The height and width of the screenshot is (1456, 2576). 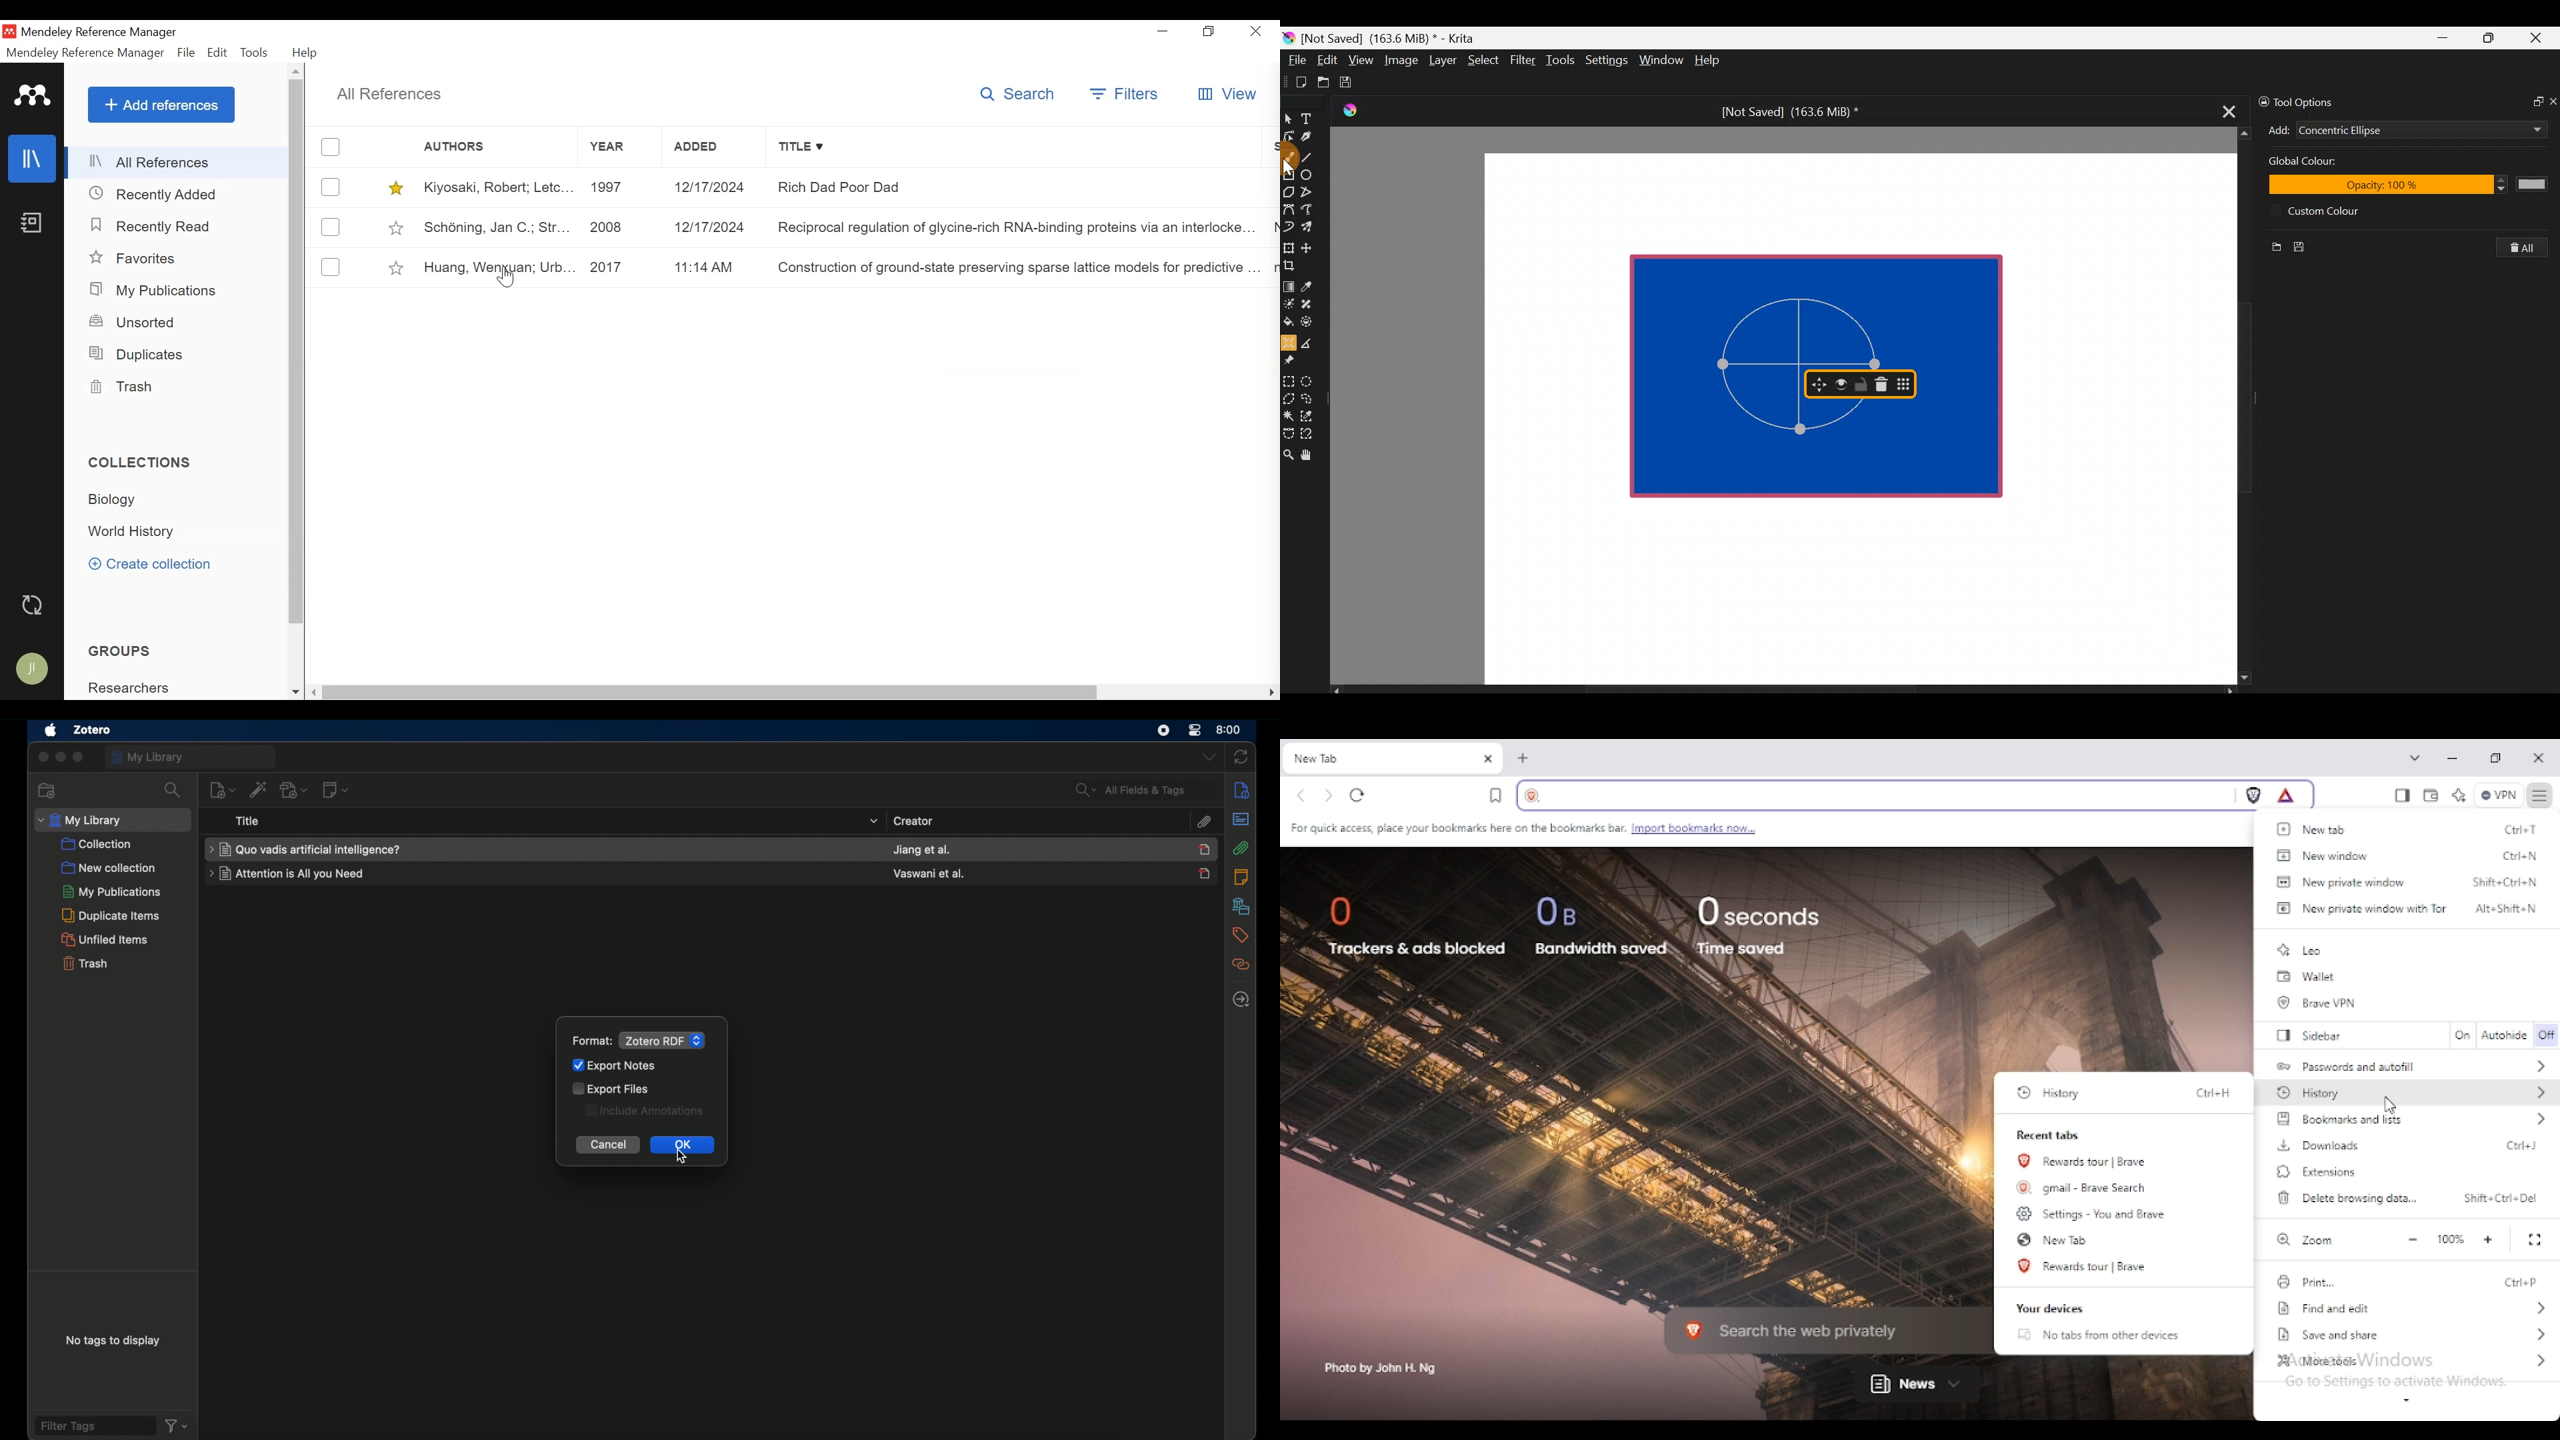 I want to click on sync, so click(x=1241, y=755).